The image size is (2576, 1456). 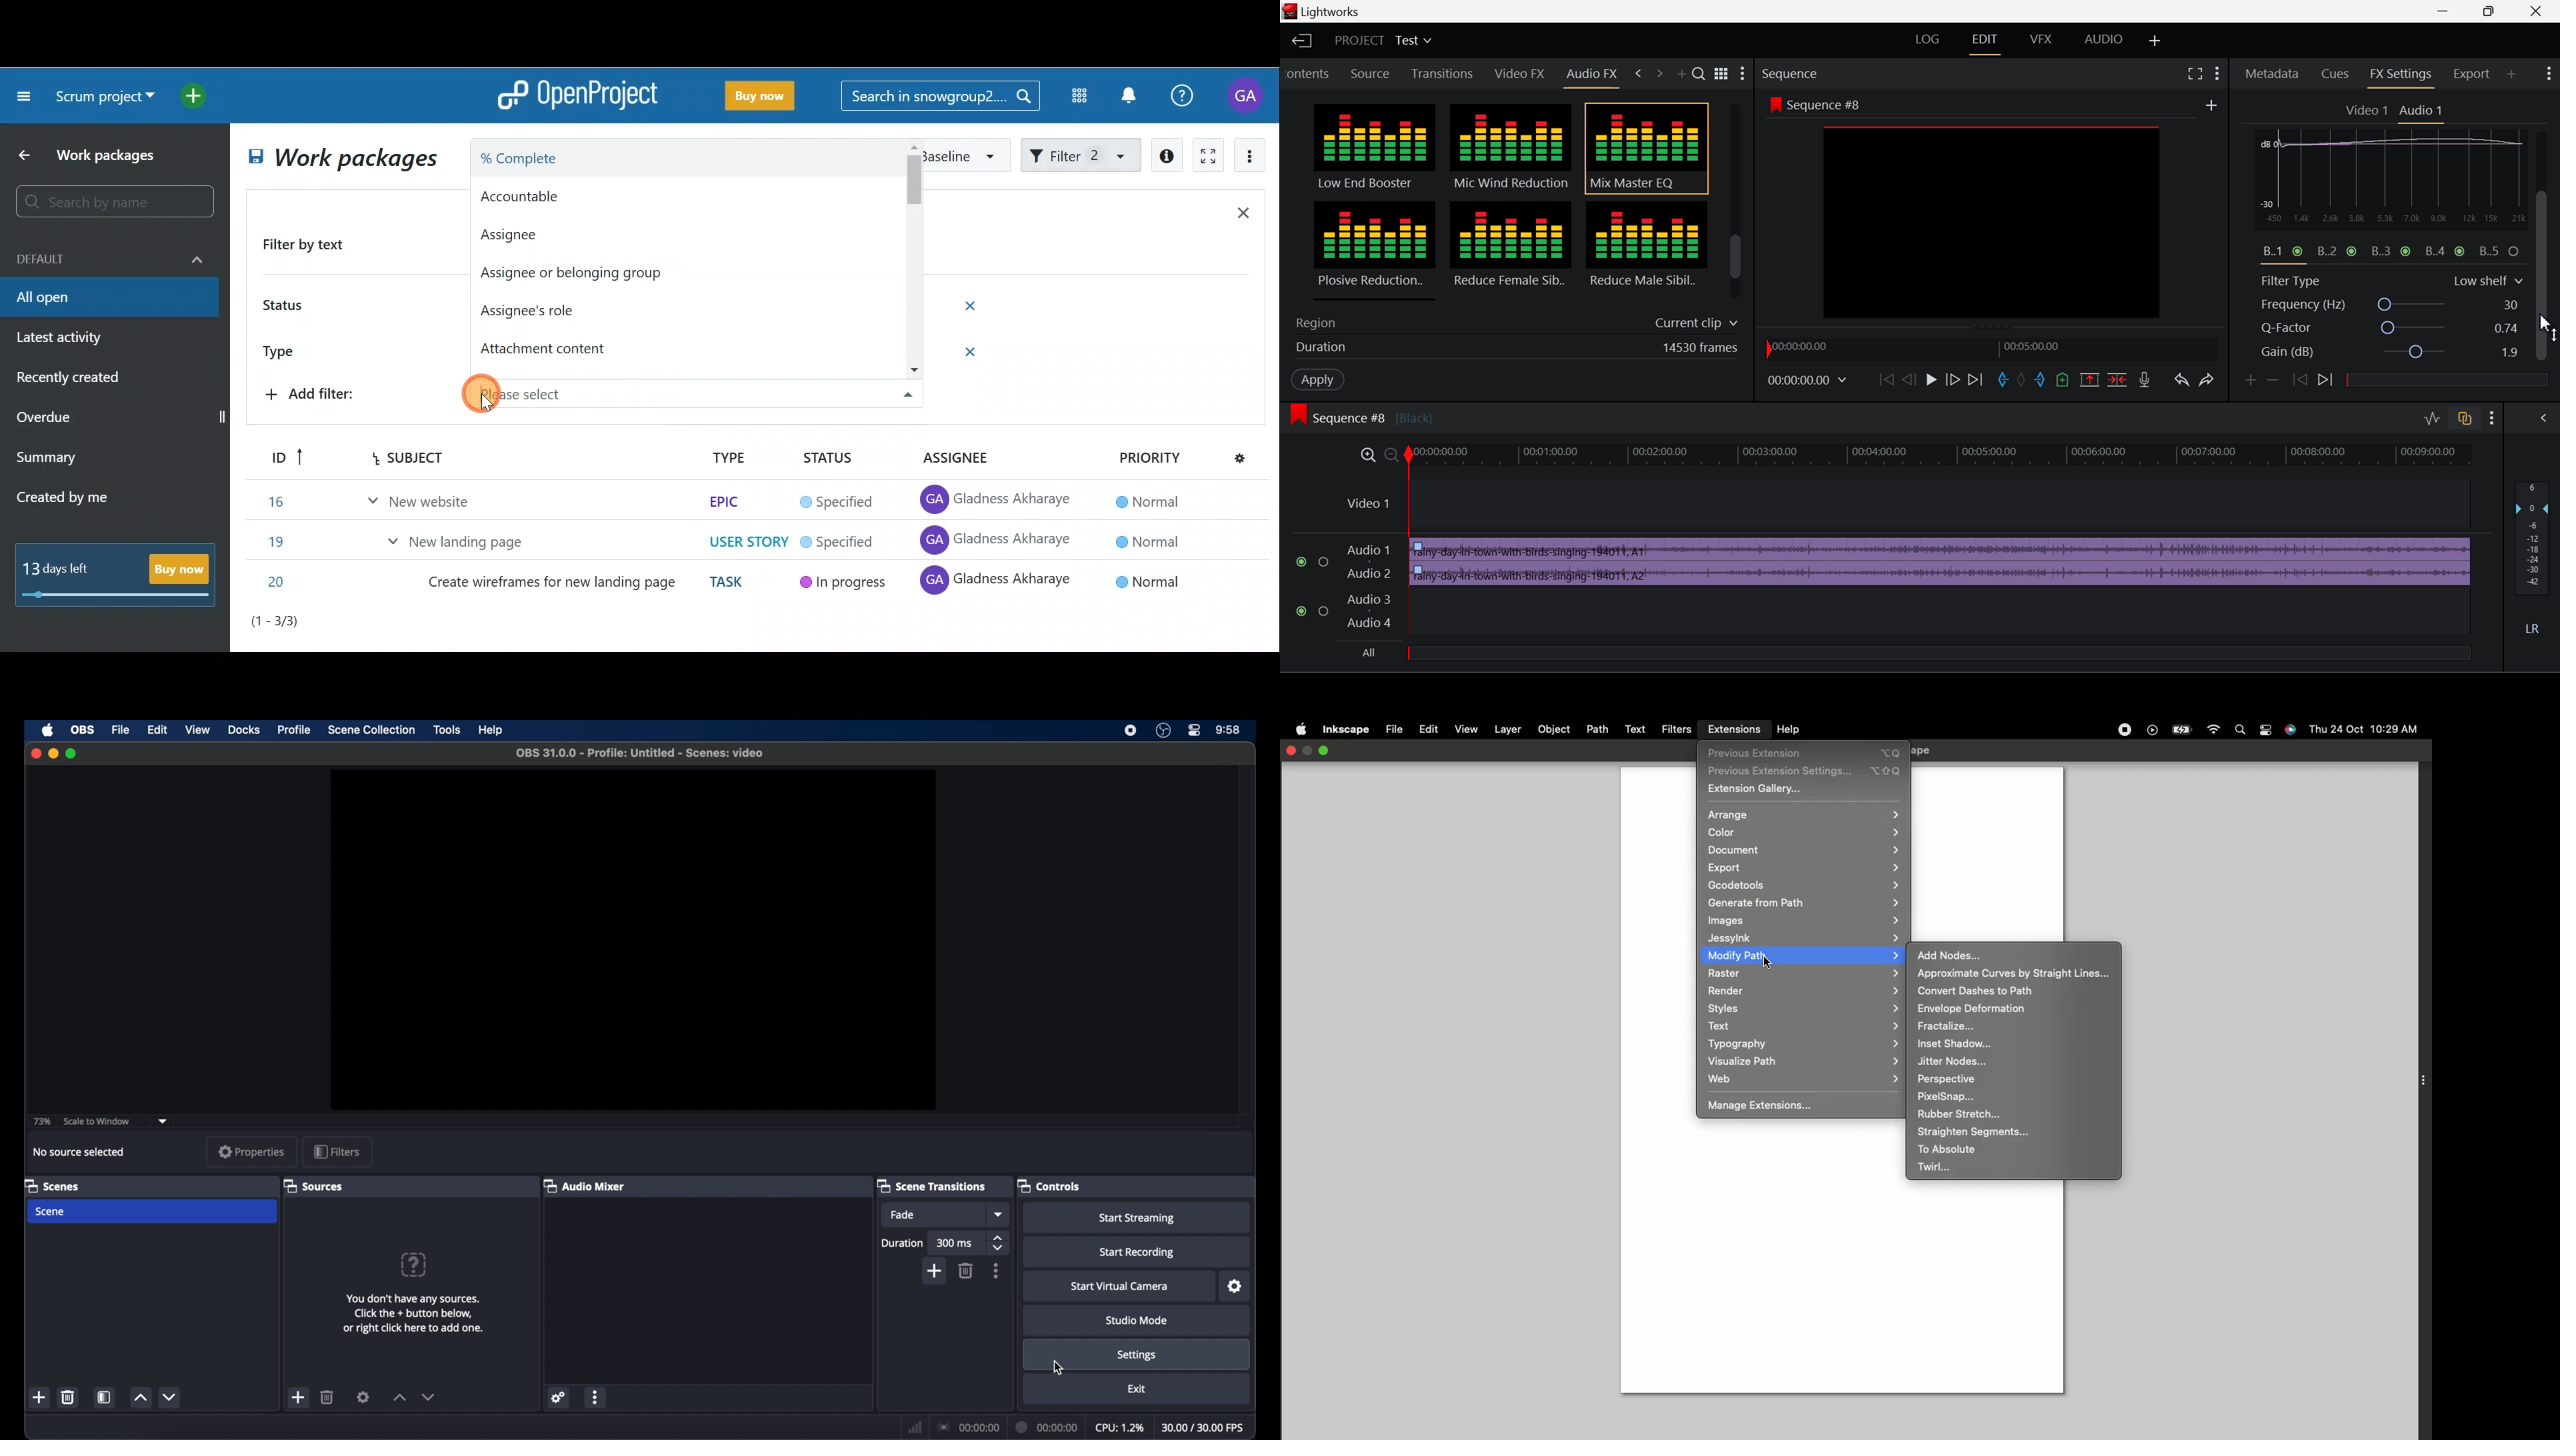 What do you see at coordinates (300, 1397) in the screenshot?
I see `add` at bounding box center [300, 1397].